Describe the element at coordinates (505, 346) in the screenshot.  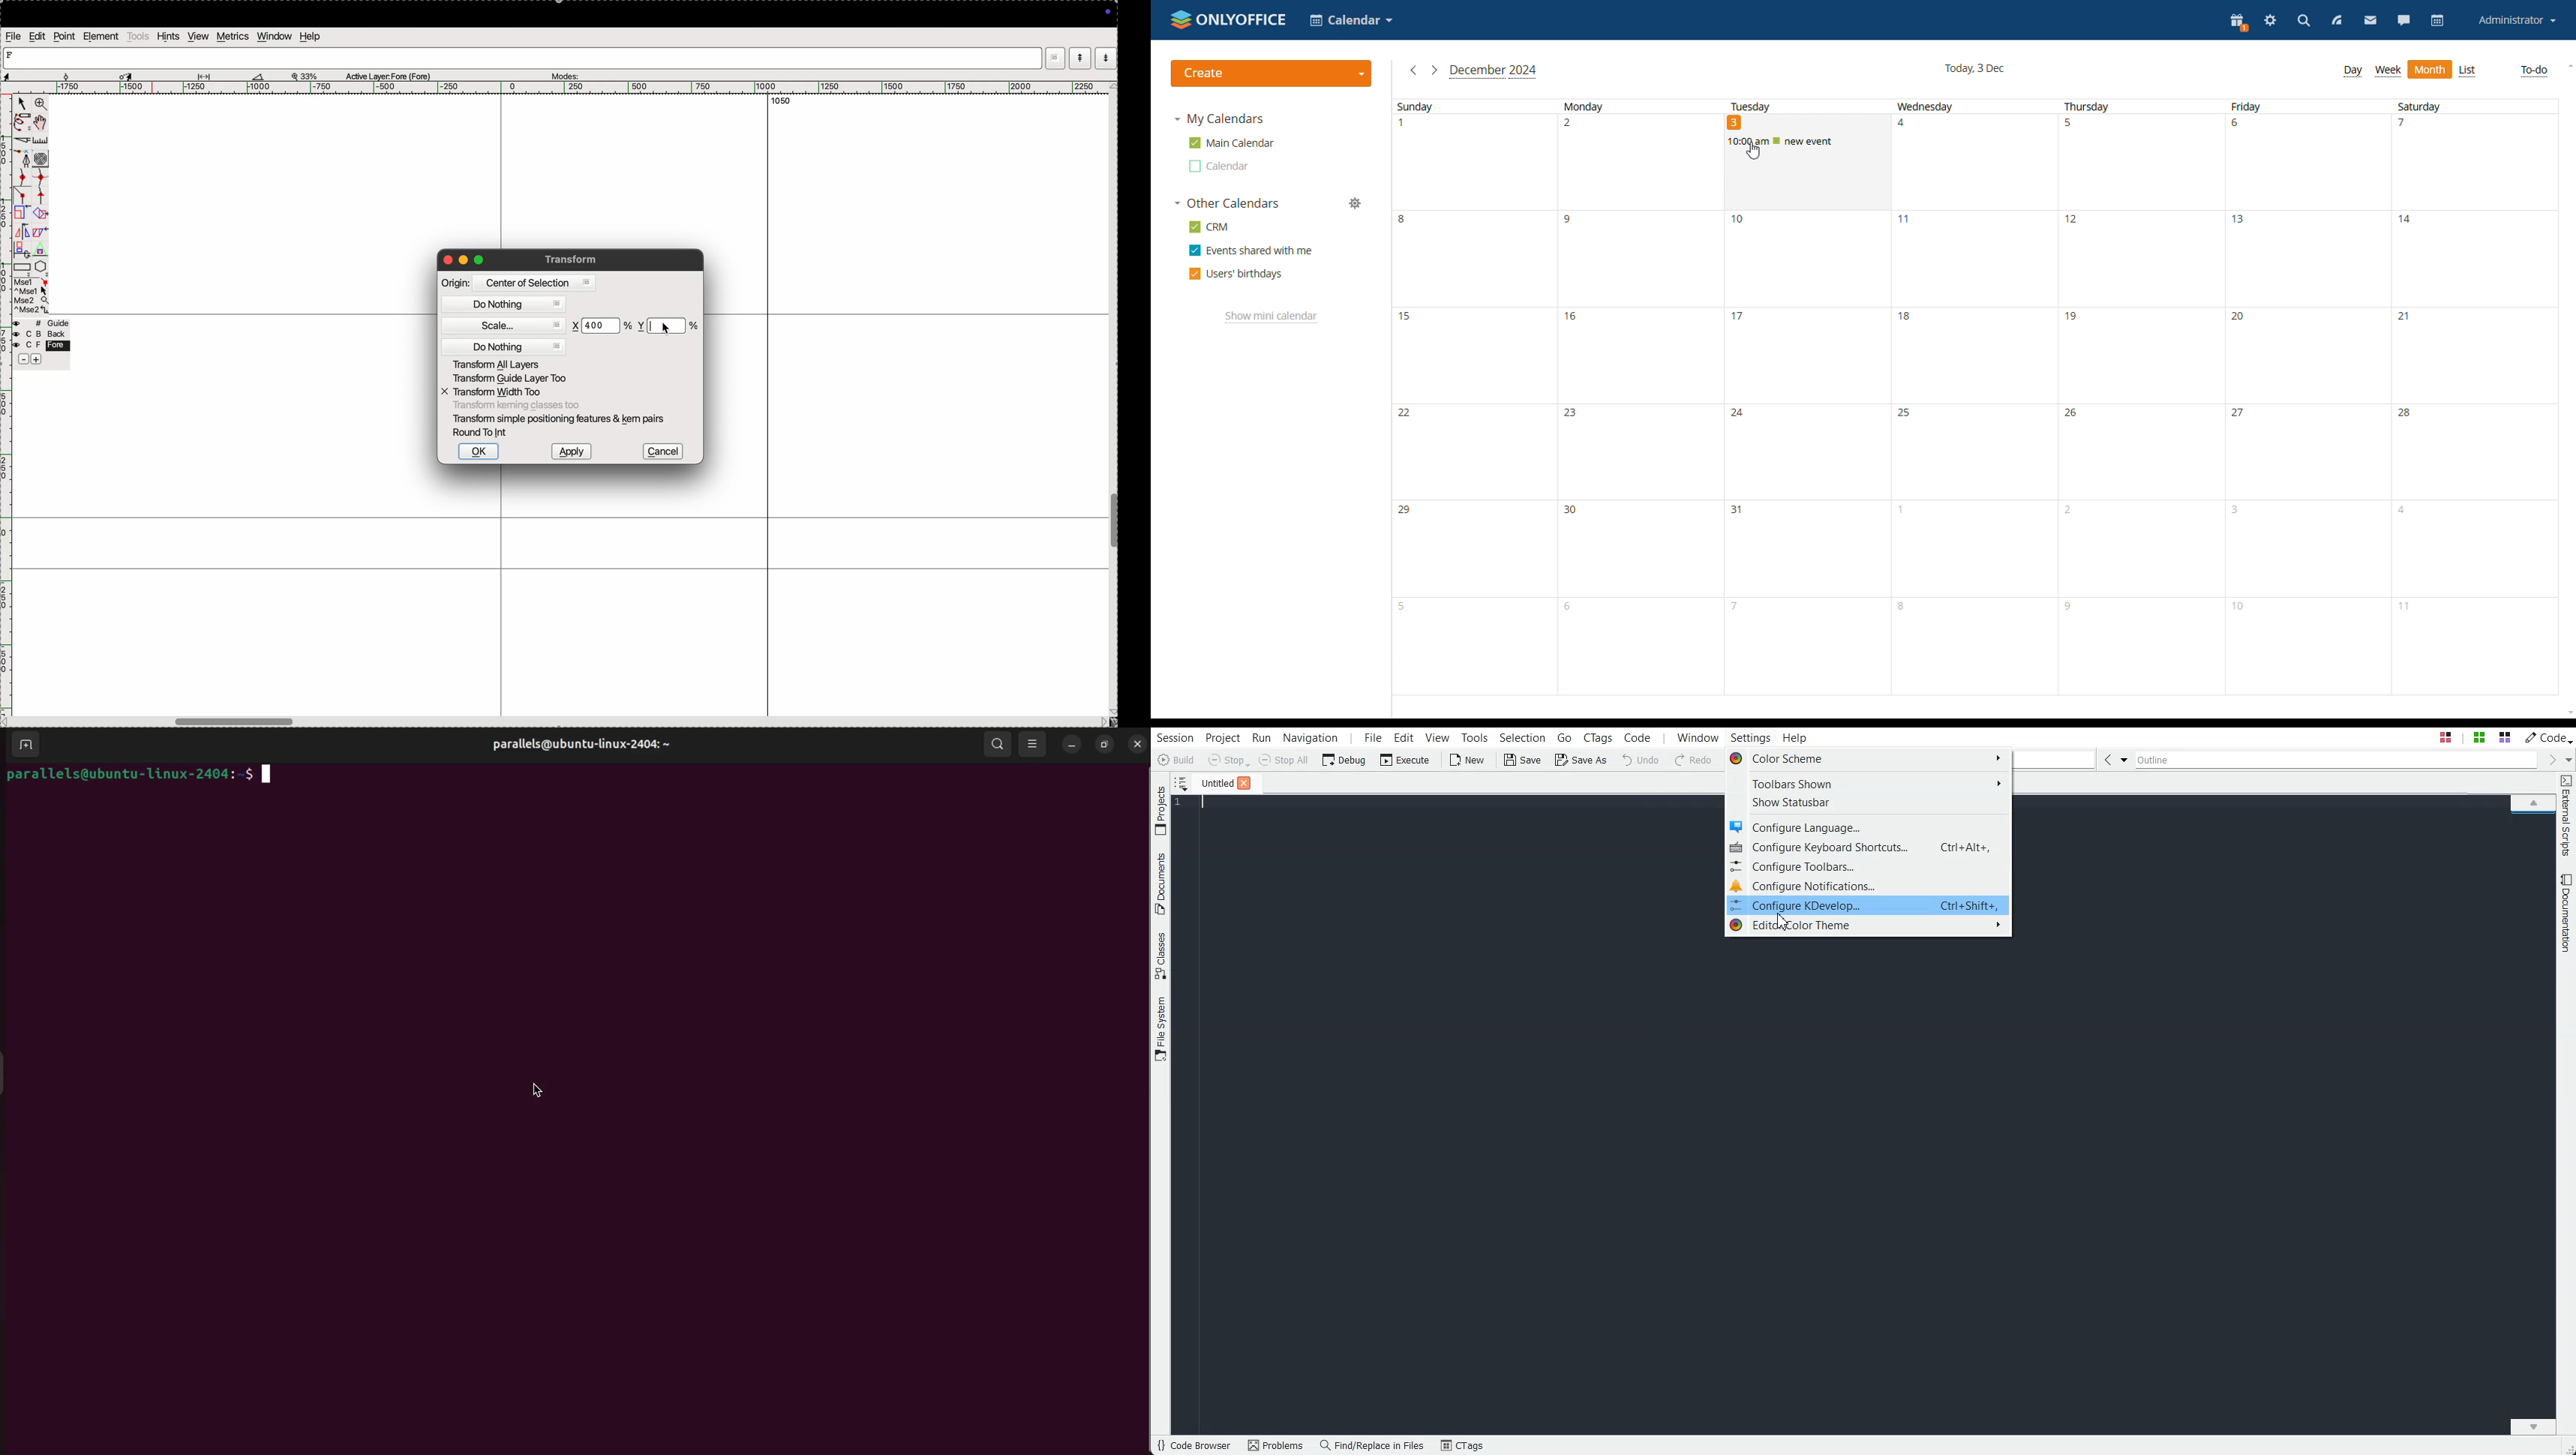
I see `do nothing` at that location.